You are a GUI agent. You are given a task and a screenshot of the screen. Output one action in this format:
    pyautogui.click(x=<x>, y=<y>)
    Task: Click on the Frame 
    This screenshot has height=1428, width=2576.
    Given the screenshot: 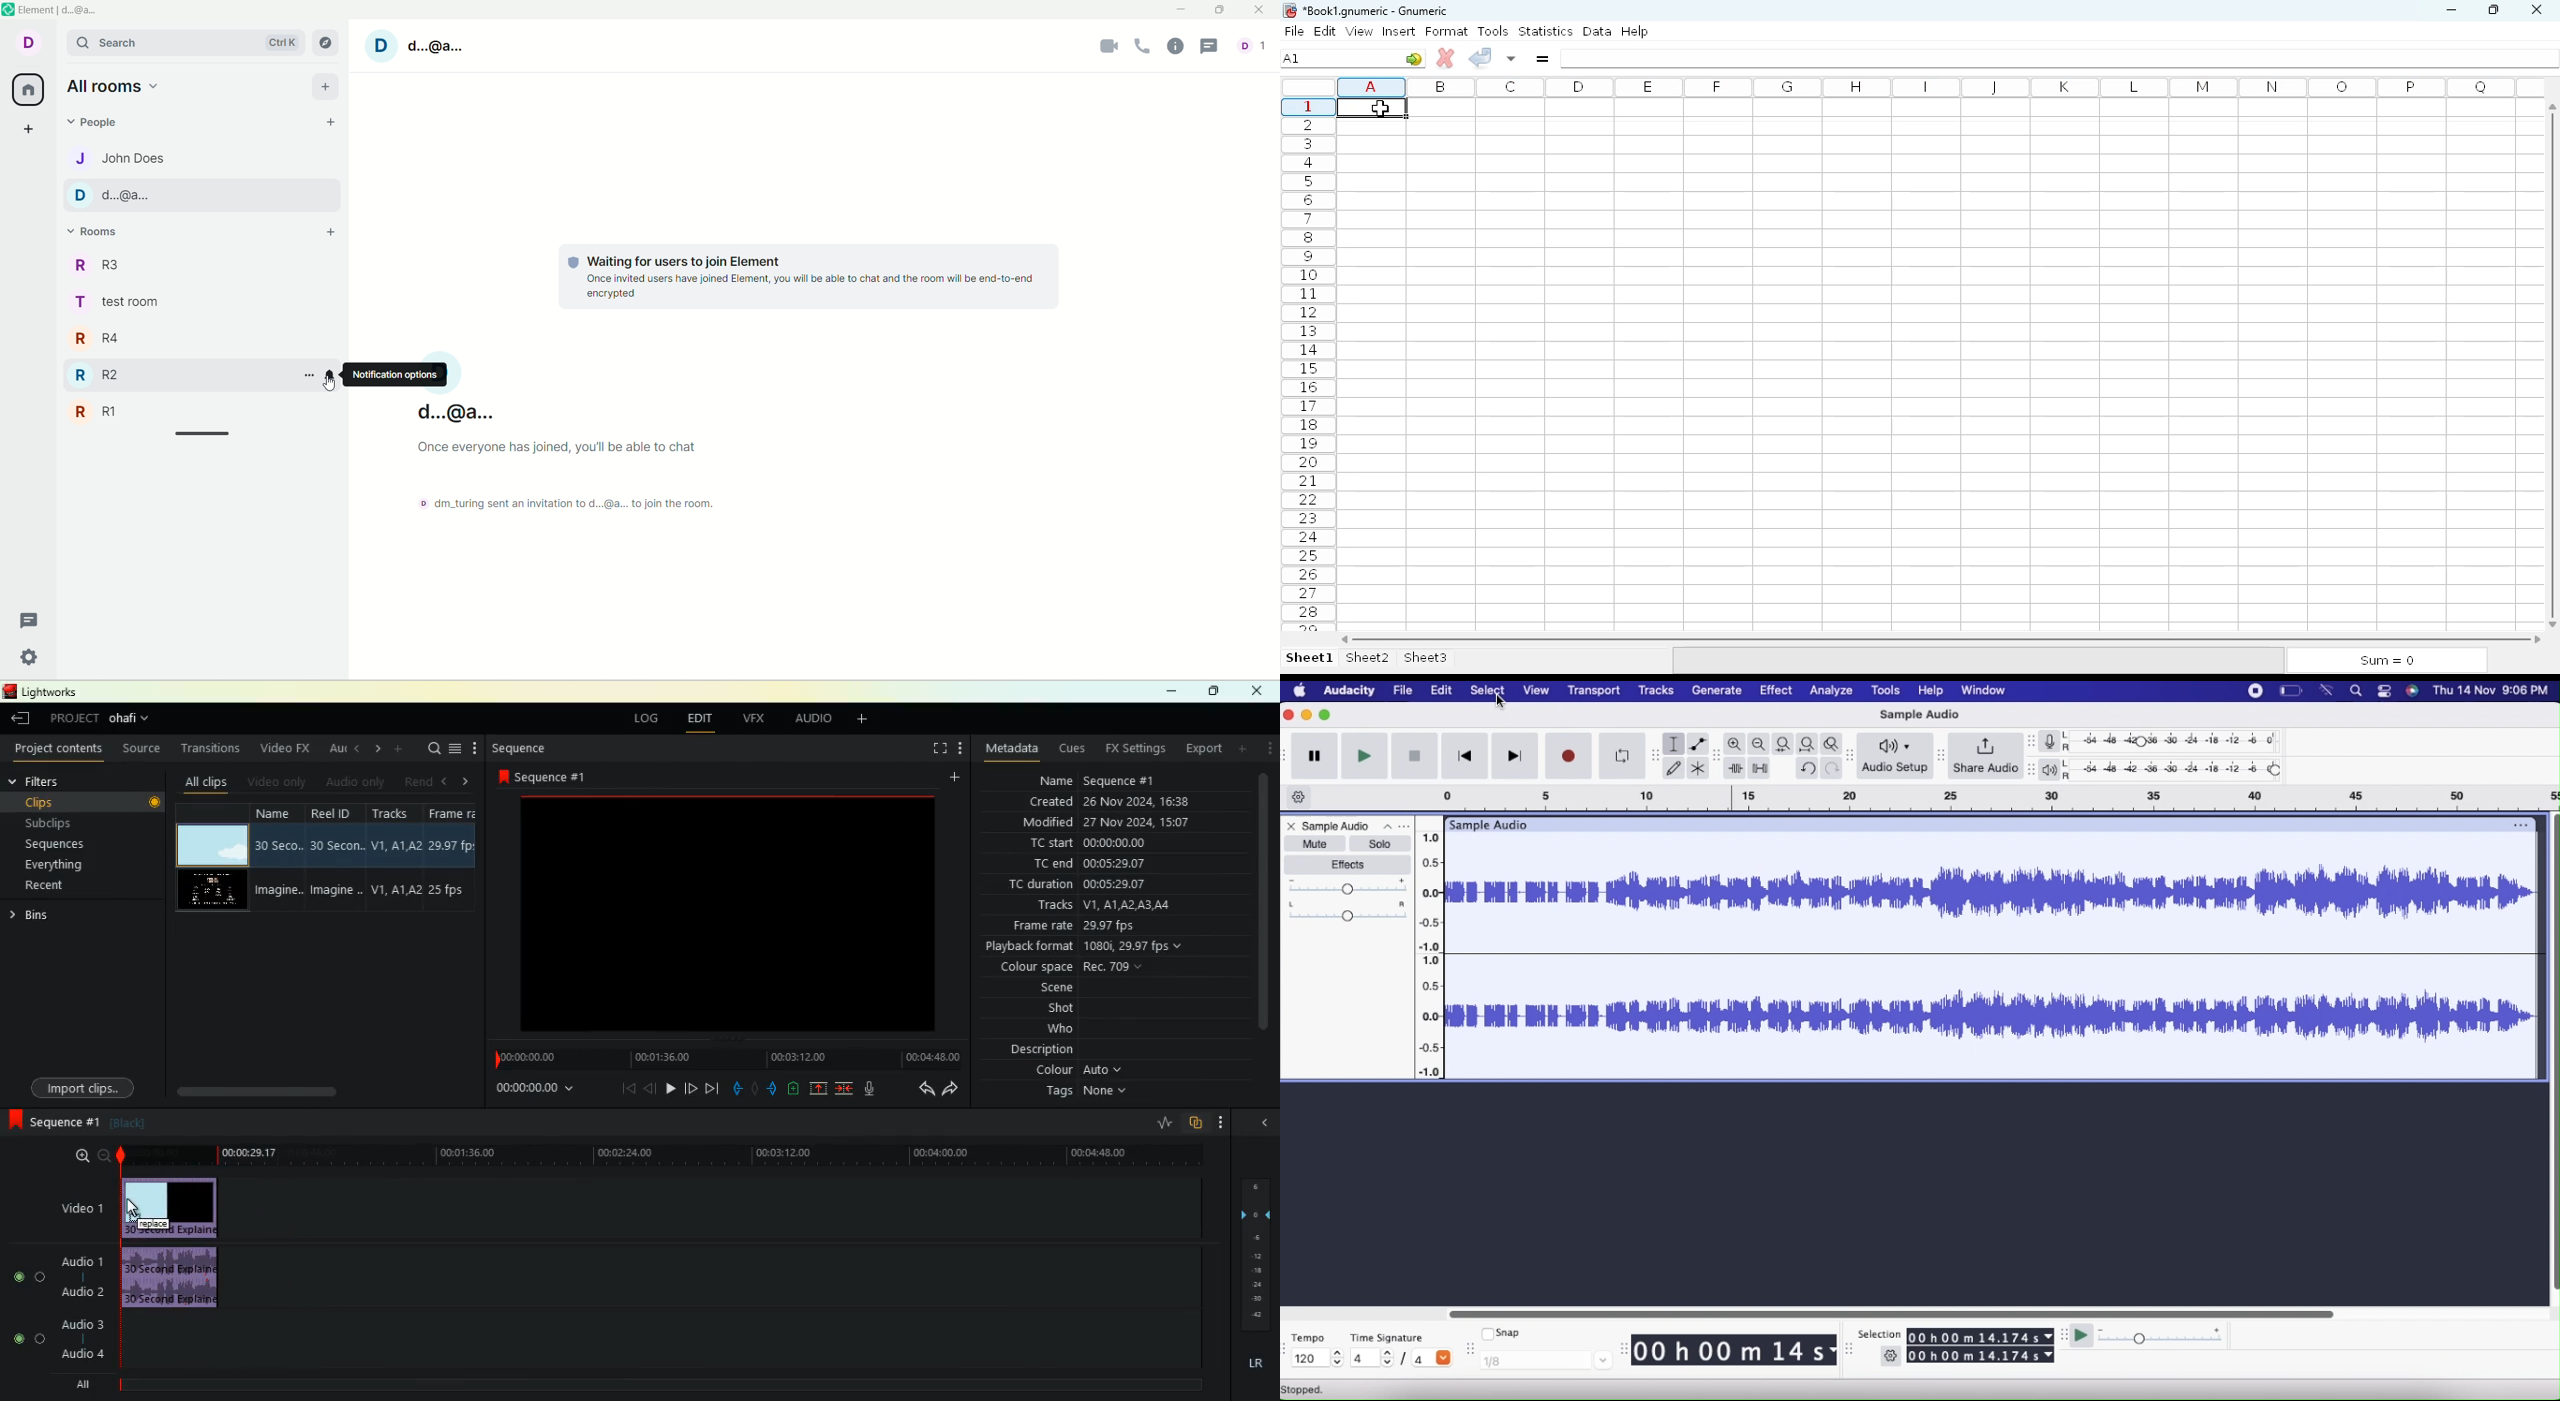 What is the action you would take?
    pyautogui.click(x=452, y=814)
    